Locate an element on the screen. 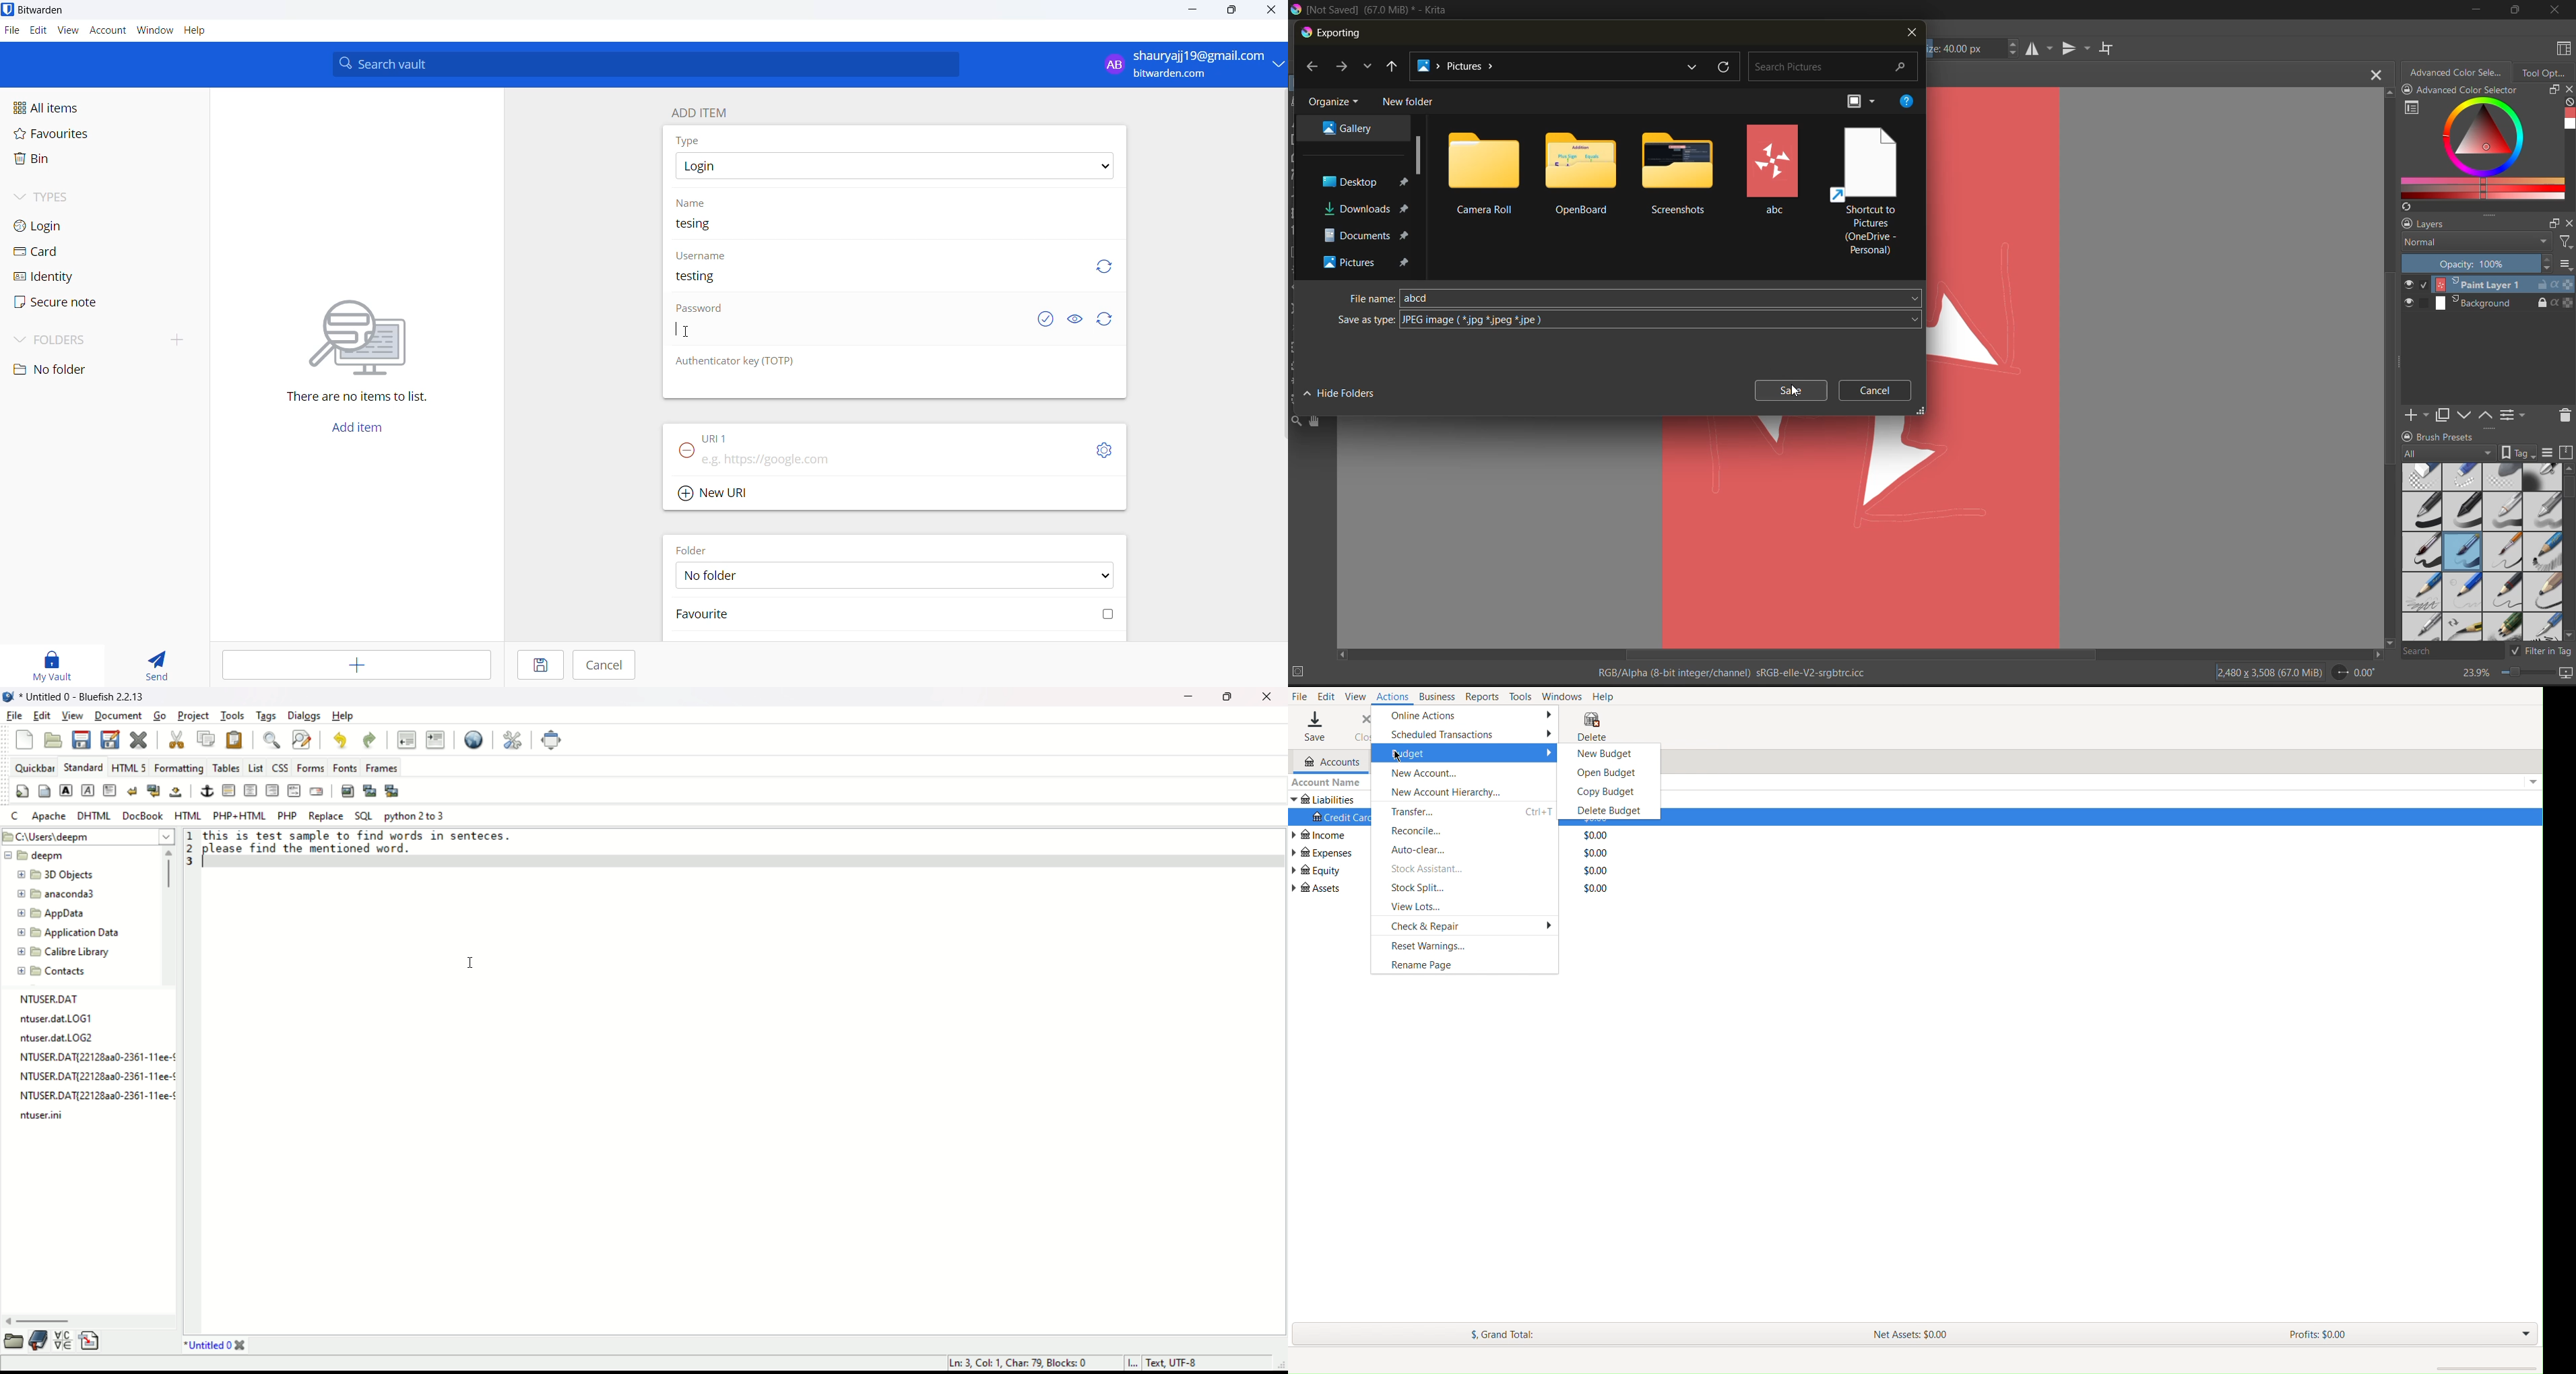  choose workspace is located at coordinates (2565, 48).